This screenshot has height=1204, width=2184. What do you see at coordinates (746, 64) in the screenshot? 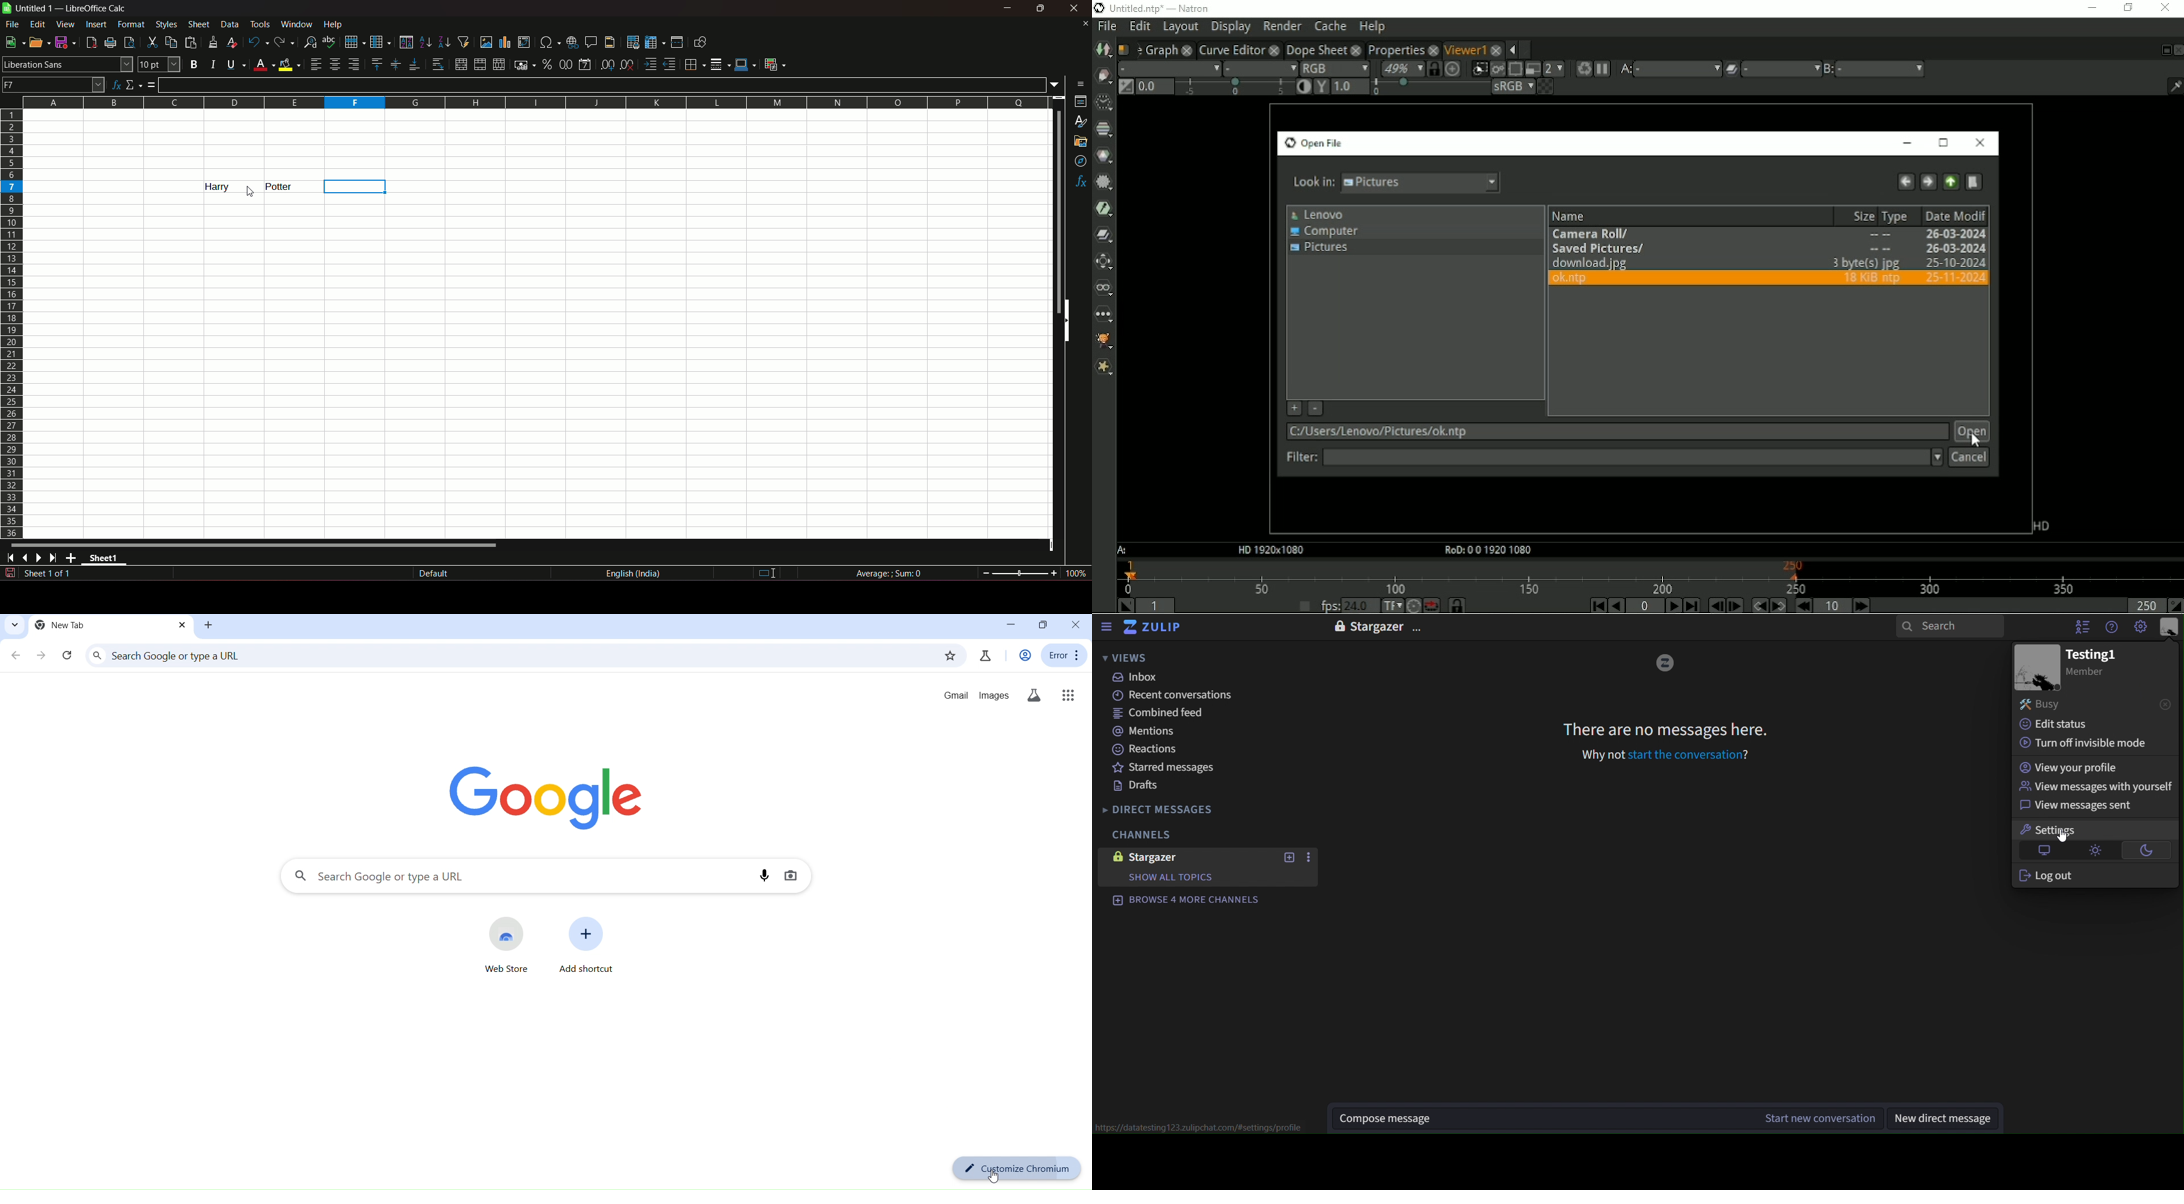
I see `border color` at bounding box center [746, 64].